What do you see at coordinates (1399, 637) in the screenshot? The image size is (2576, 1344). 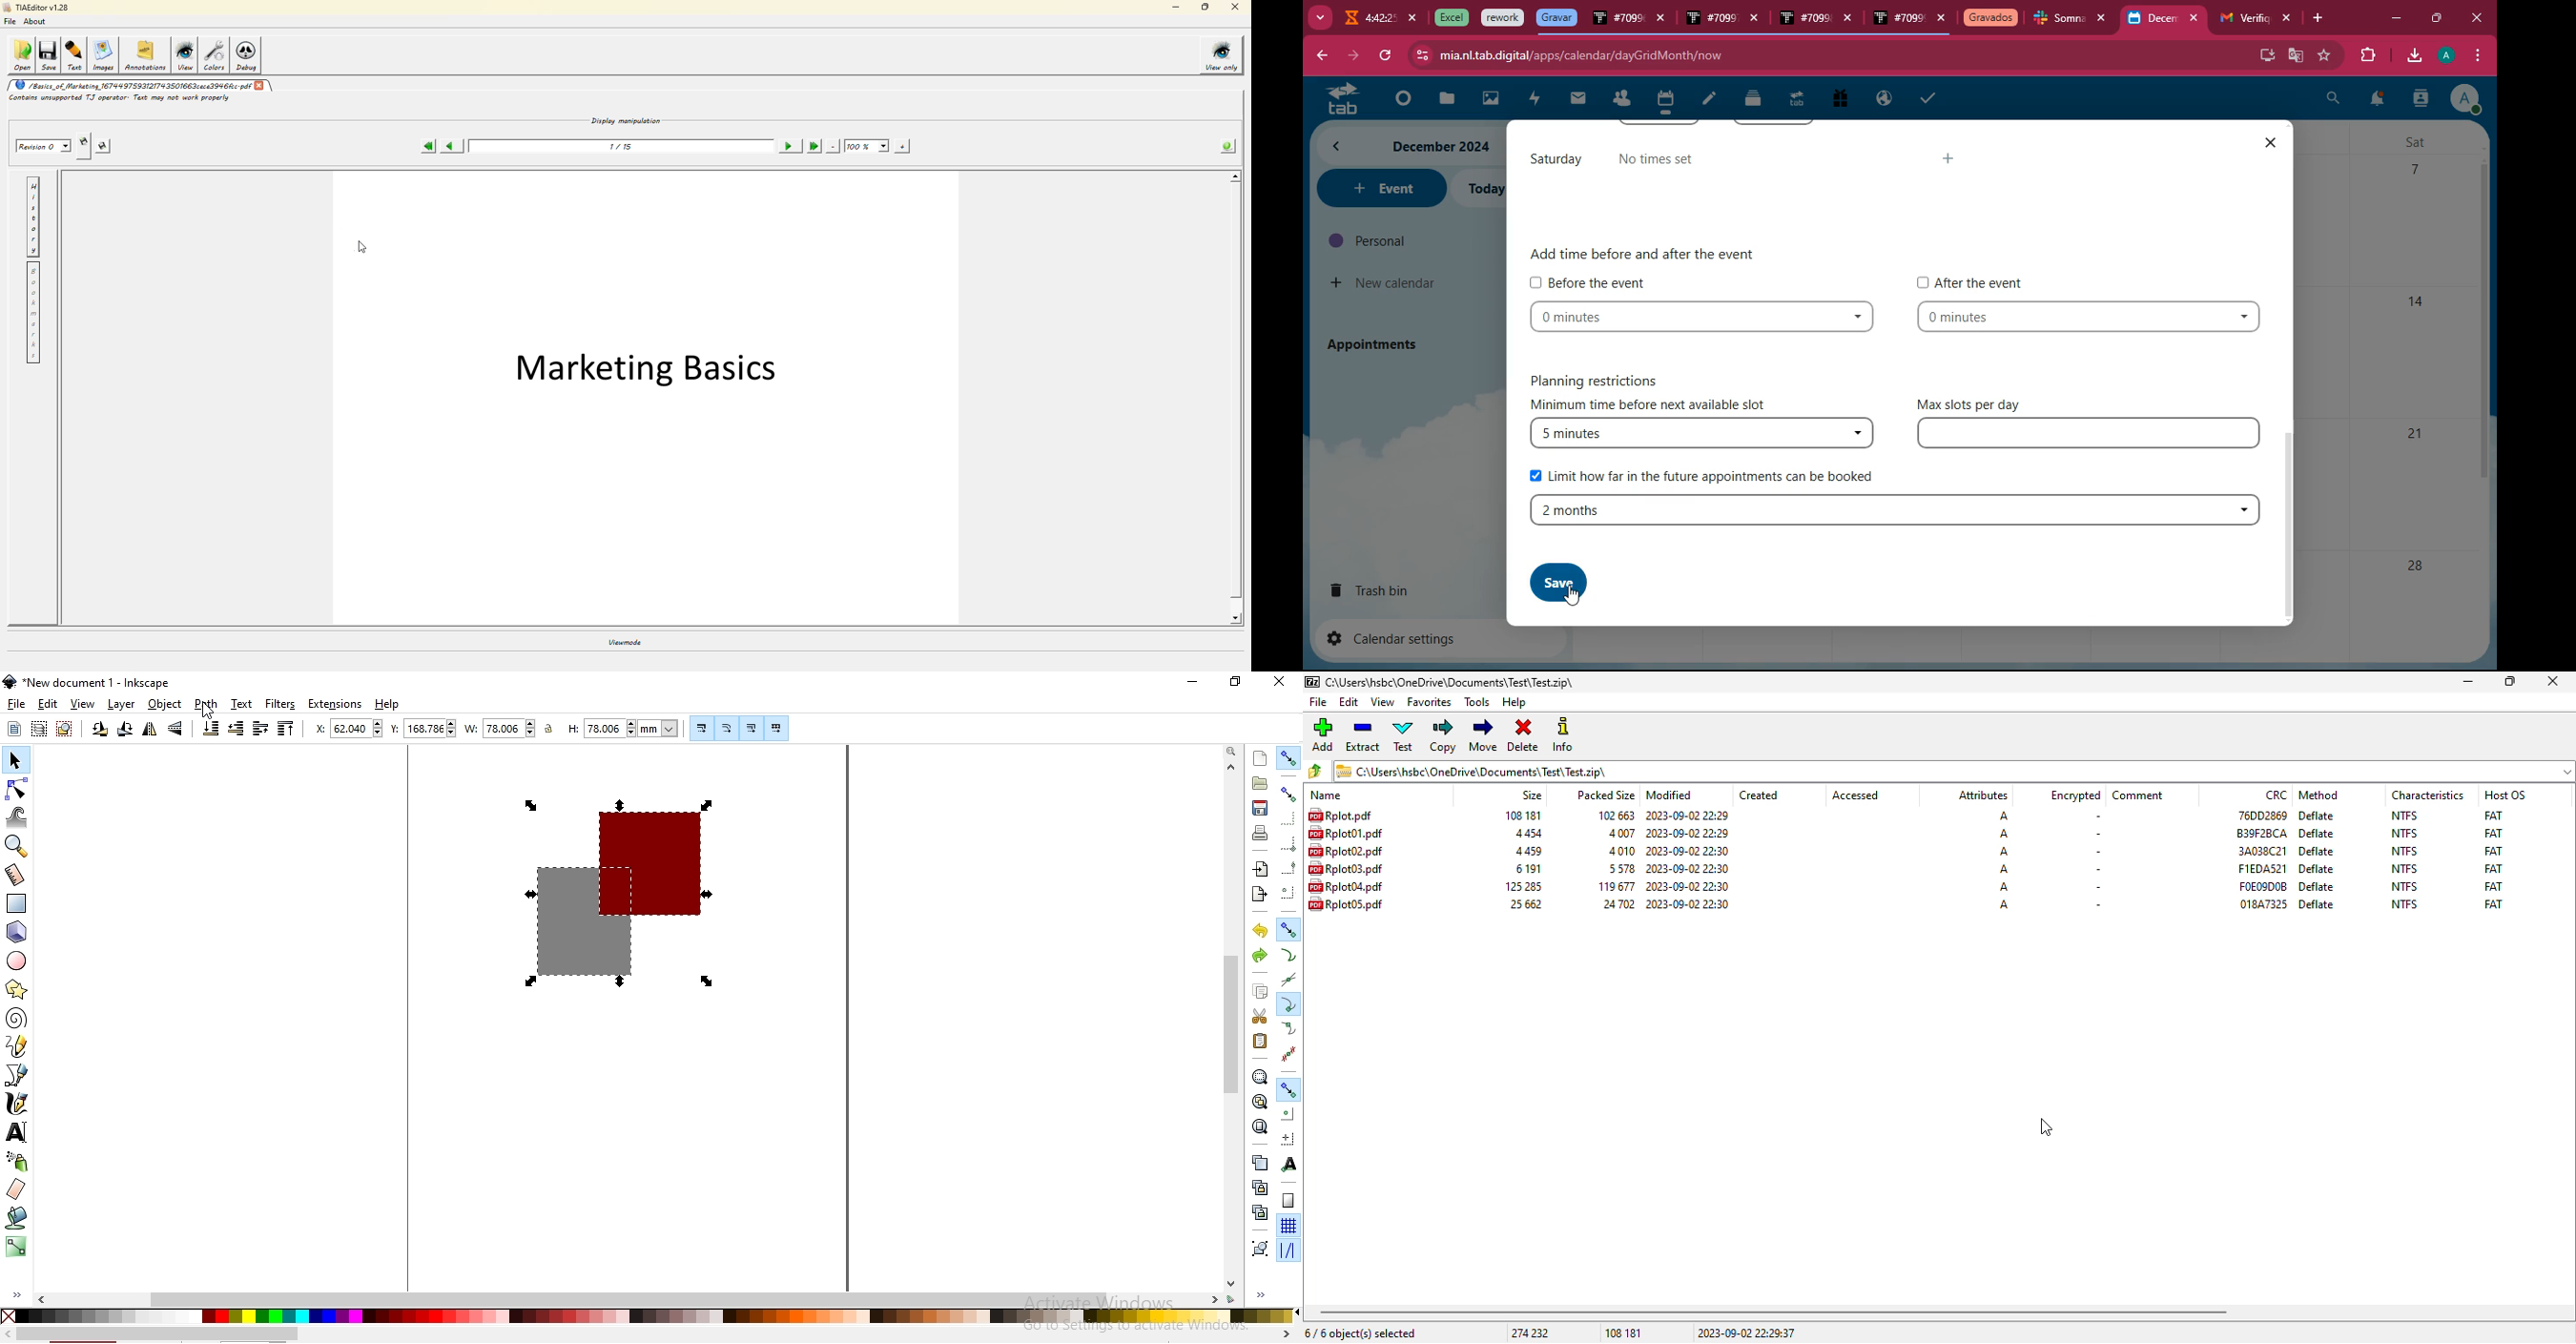 I see `calendar settings` at bounding box center [1399, 637].